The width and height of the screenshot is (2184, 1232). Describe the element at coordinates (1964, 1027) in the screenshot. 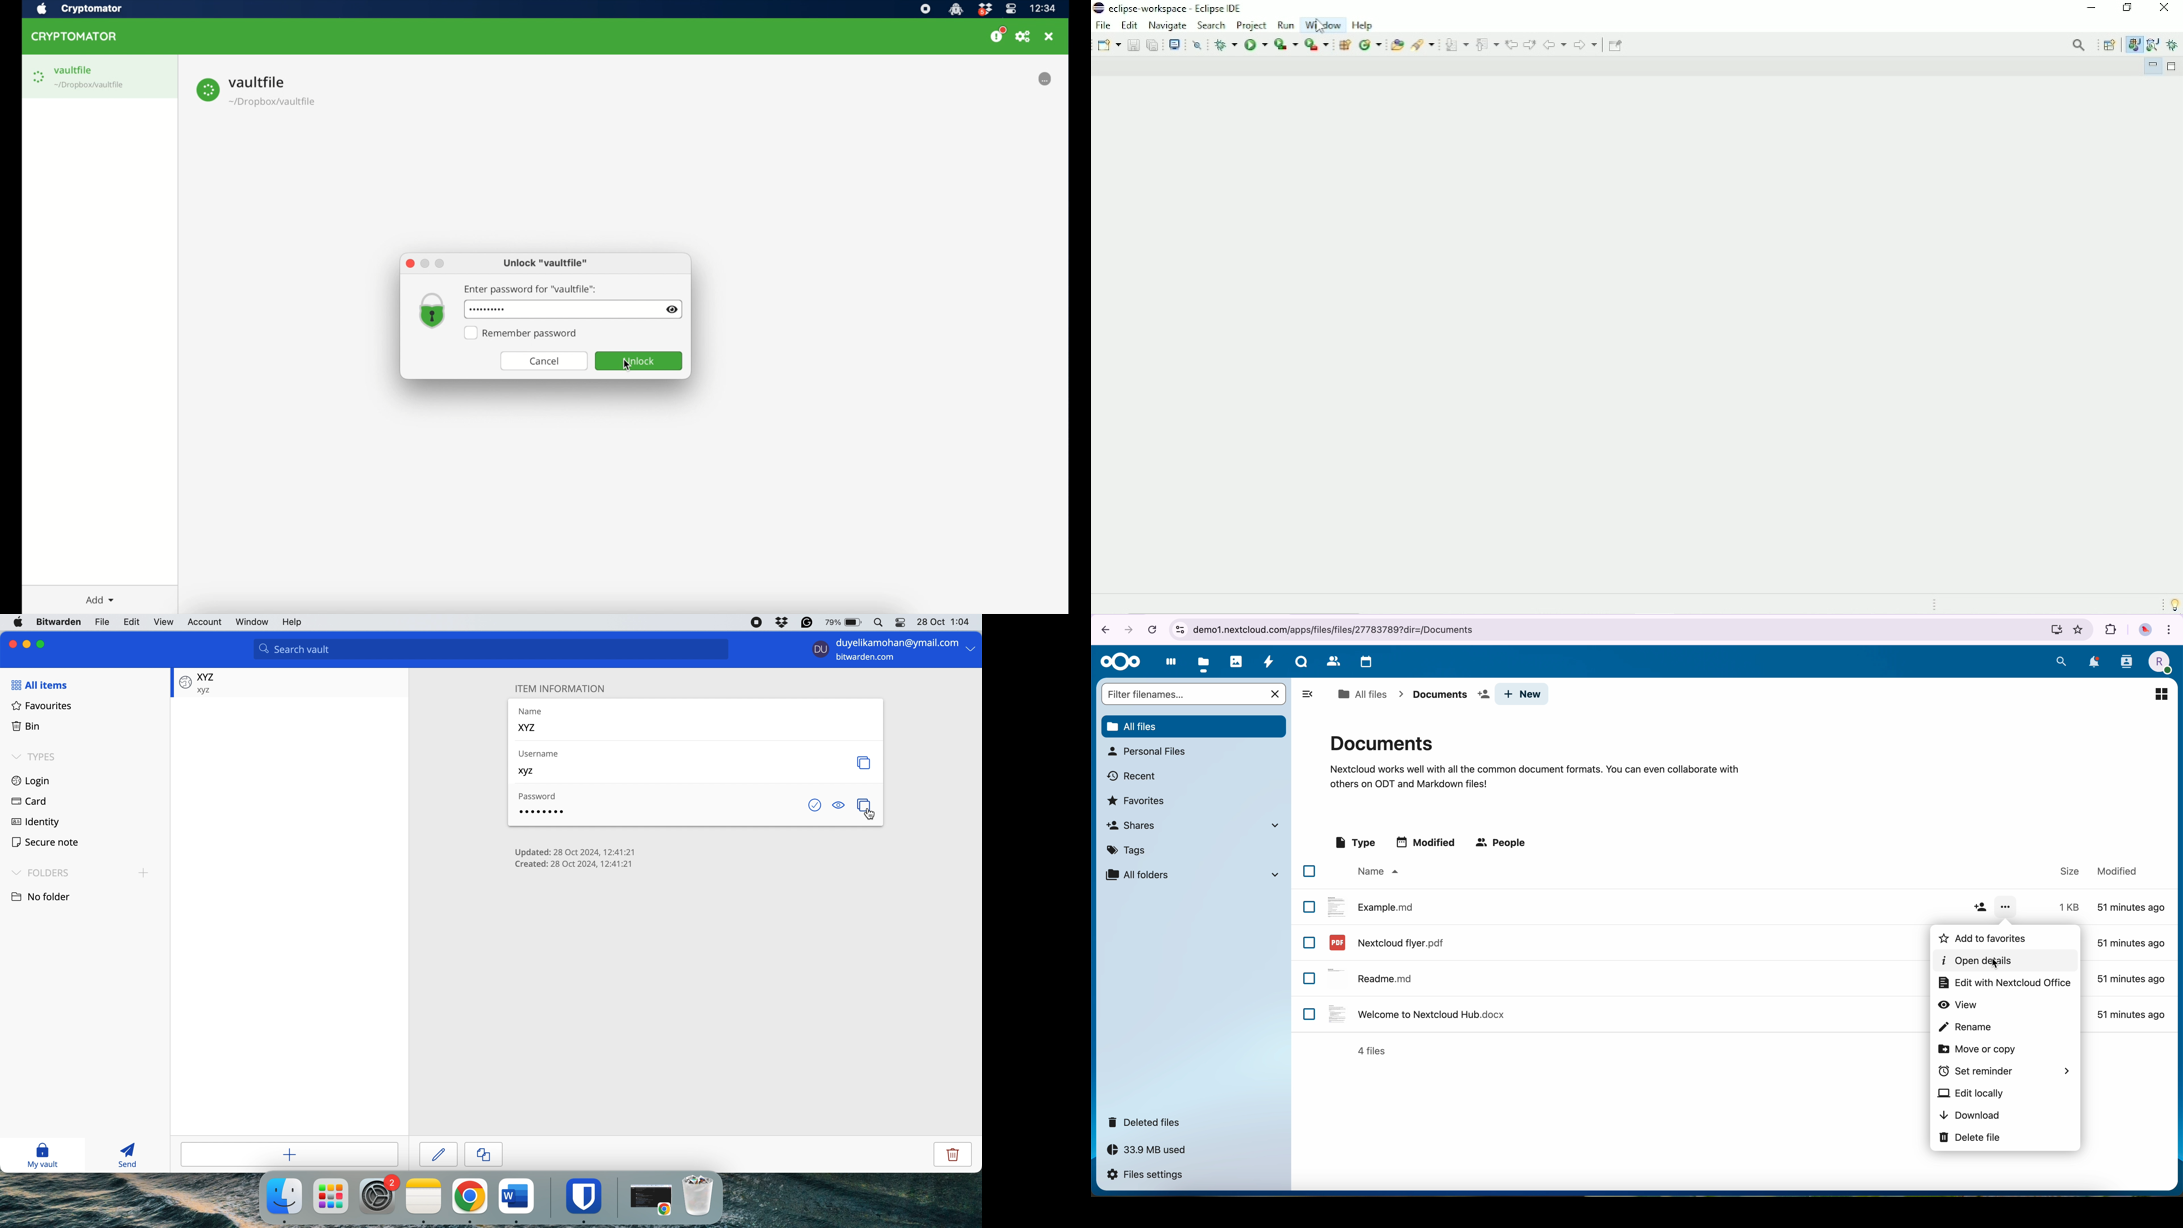

I see `rename` at that location.